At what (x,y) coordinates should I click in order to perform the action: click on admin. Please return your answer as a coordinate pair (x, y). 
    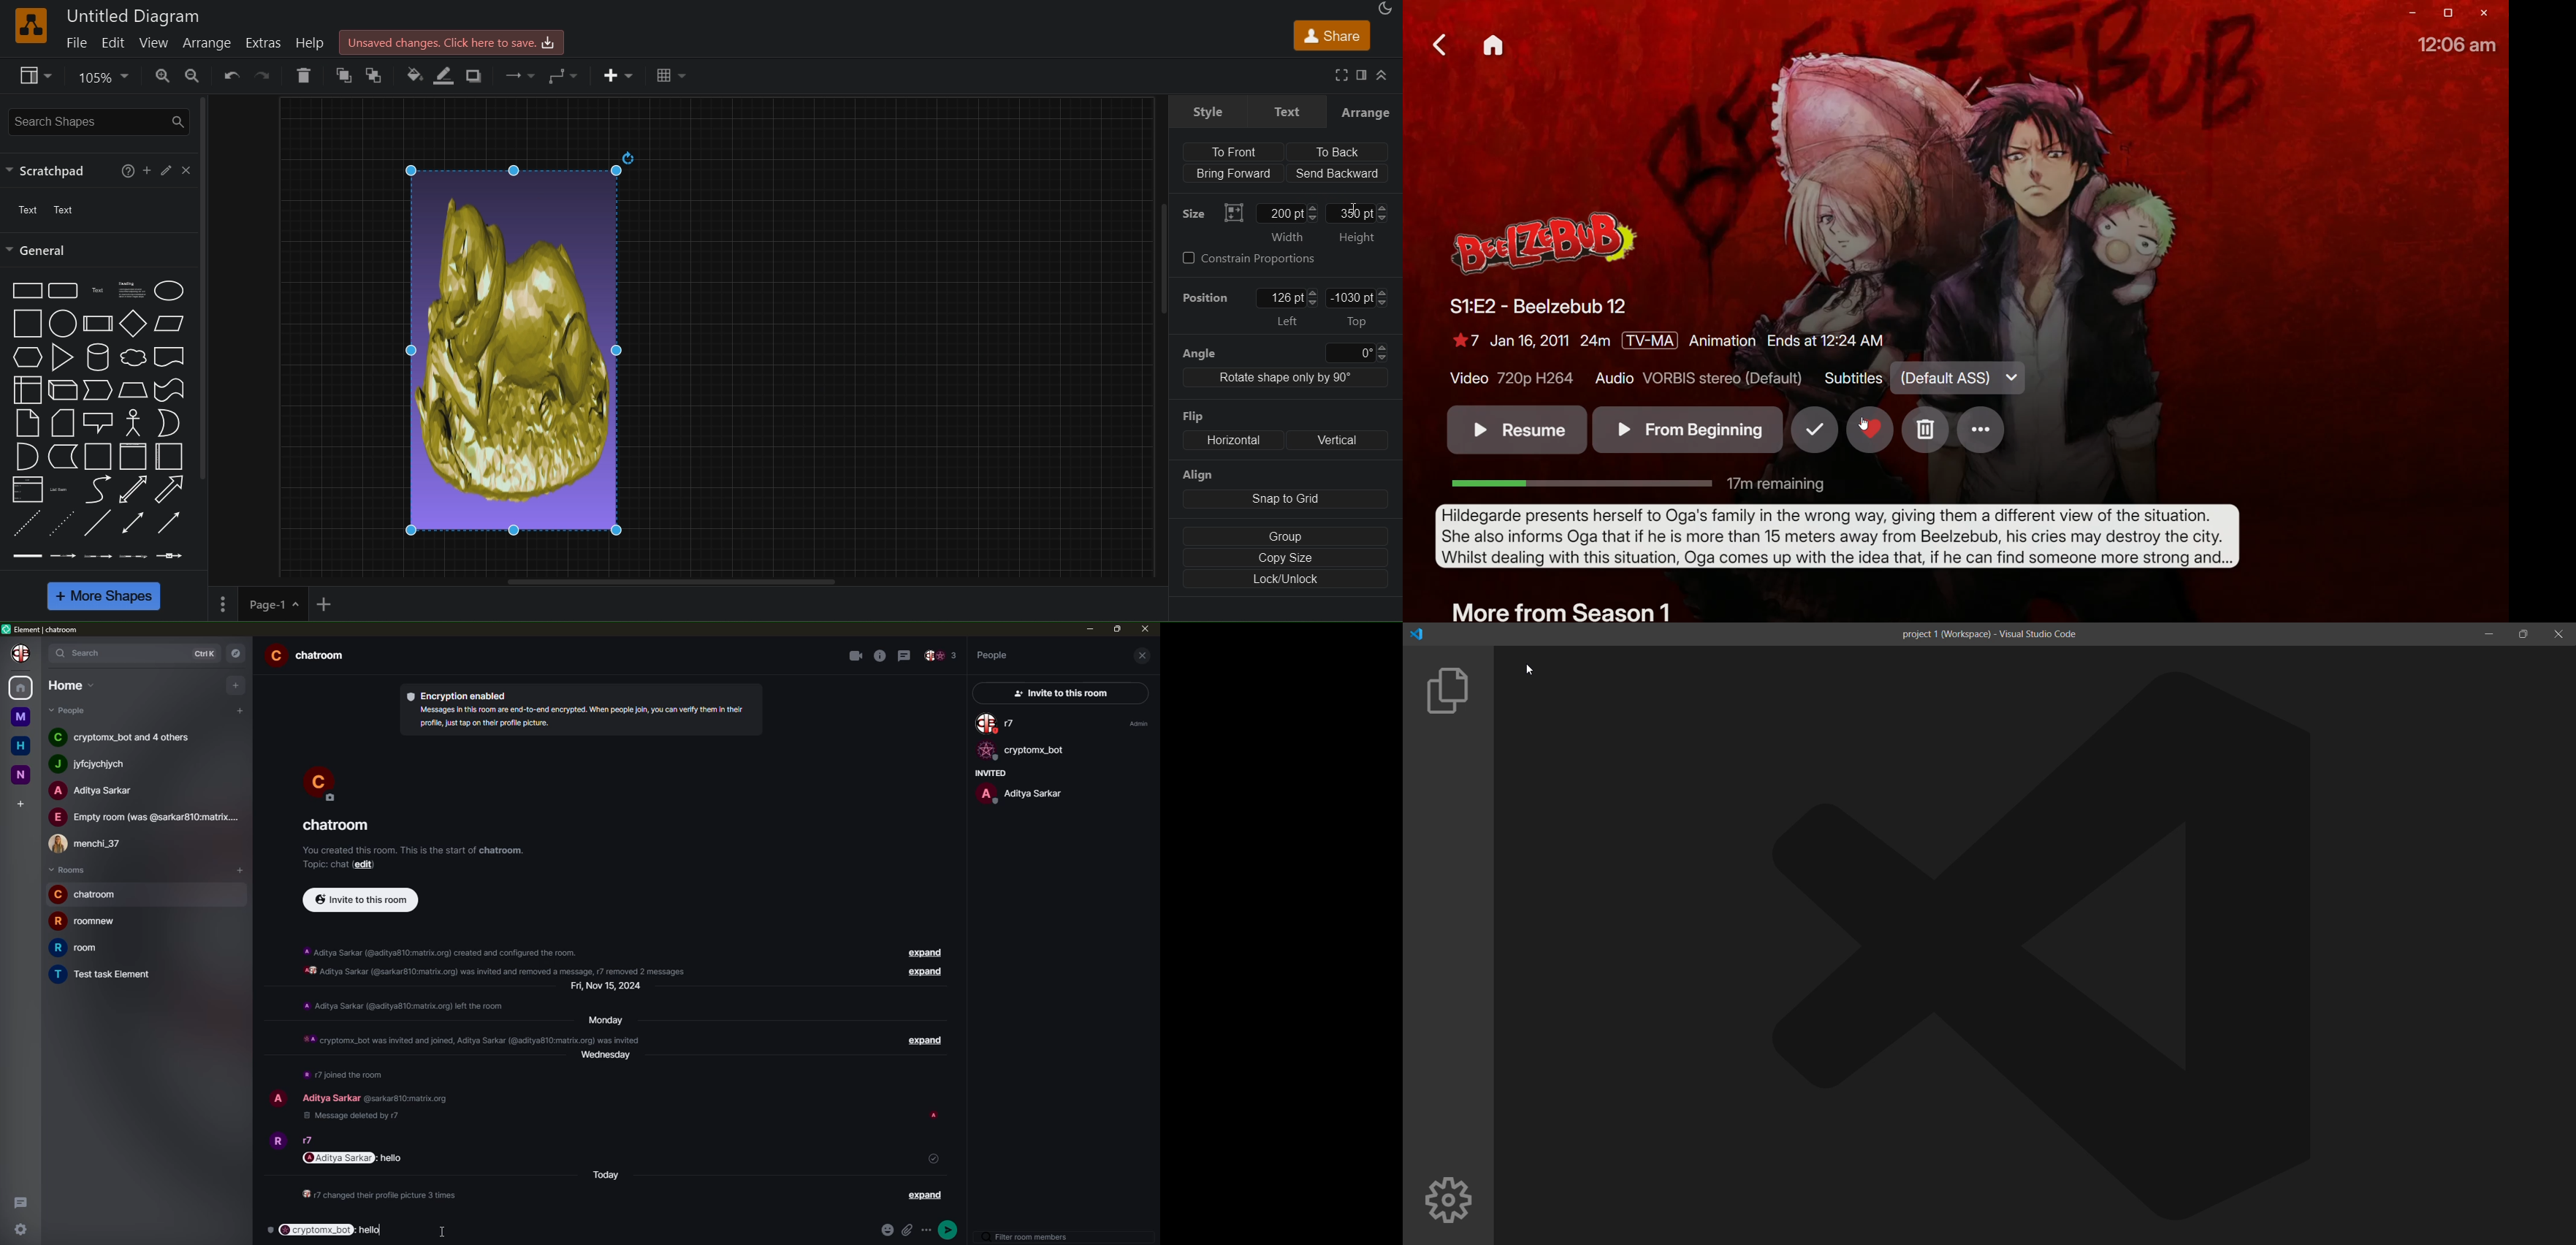
    Looking at the image, I should click on (1137, 723).